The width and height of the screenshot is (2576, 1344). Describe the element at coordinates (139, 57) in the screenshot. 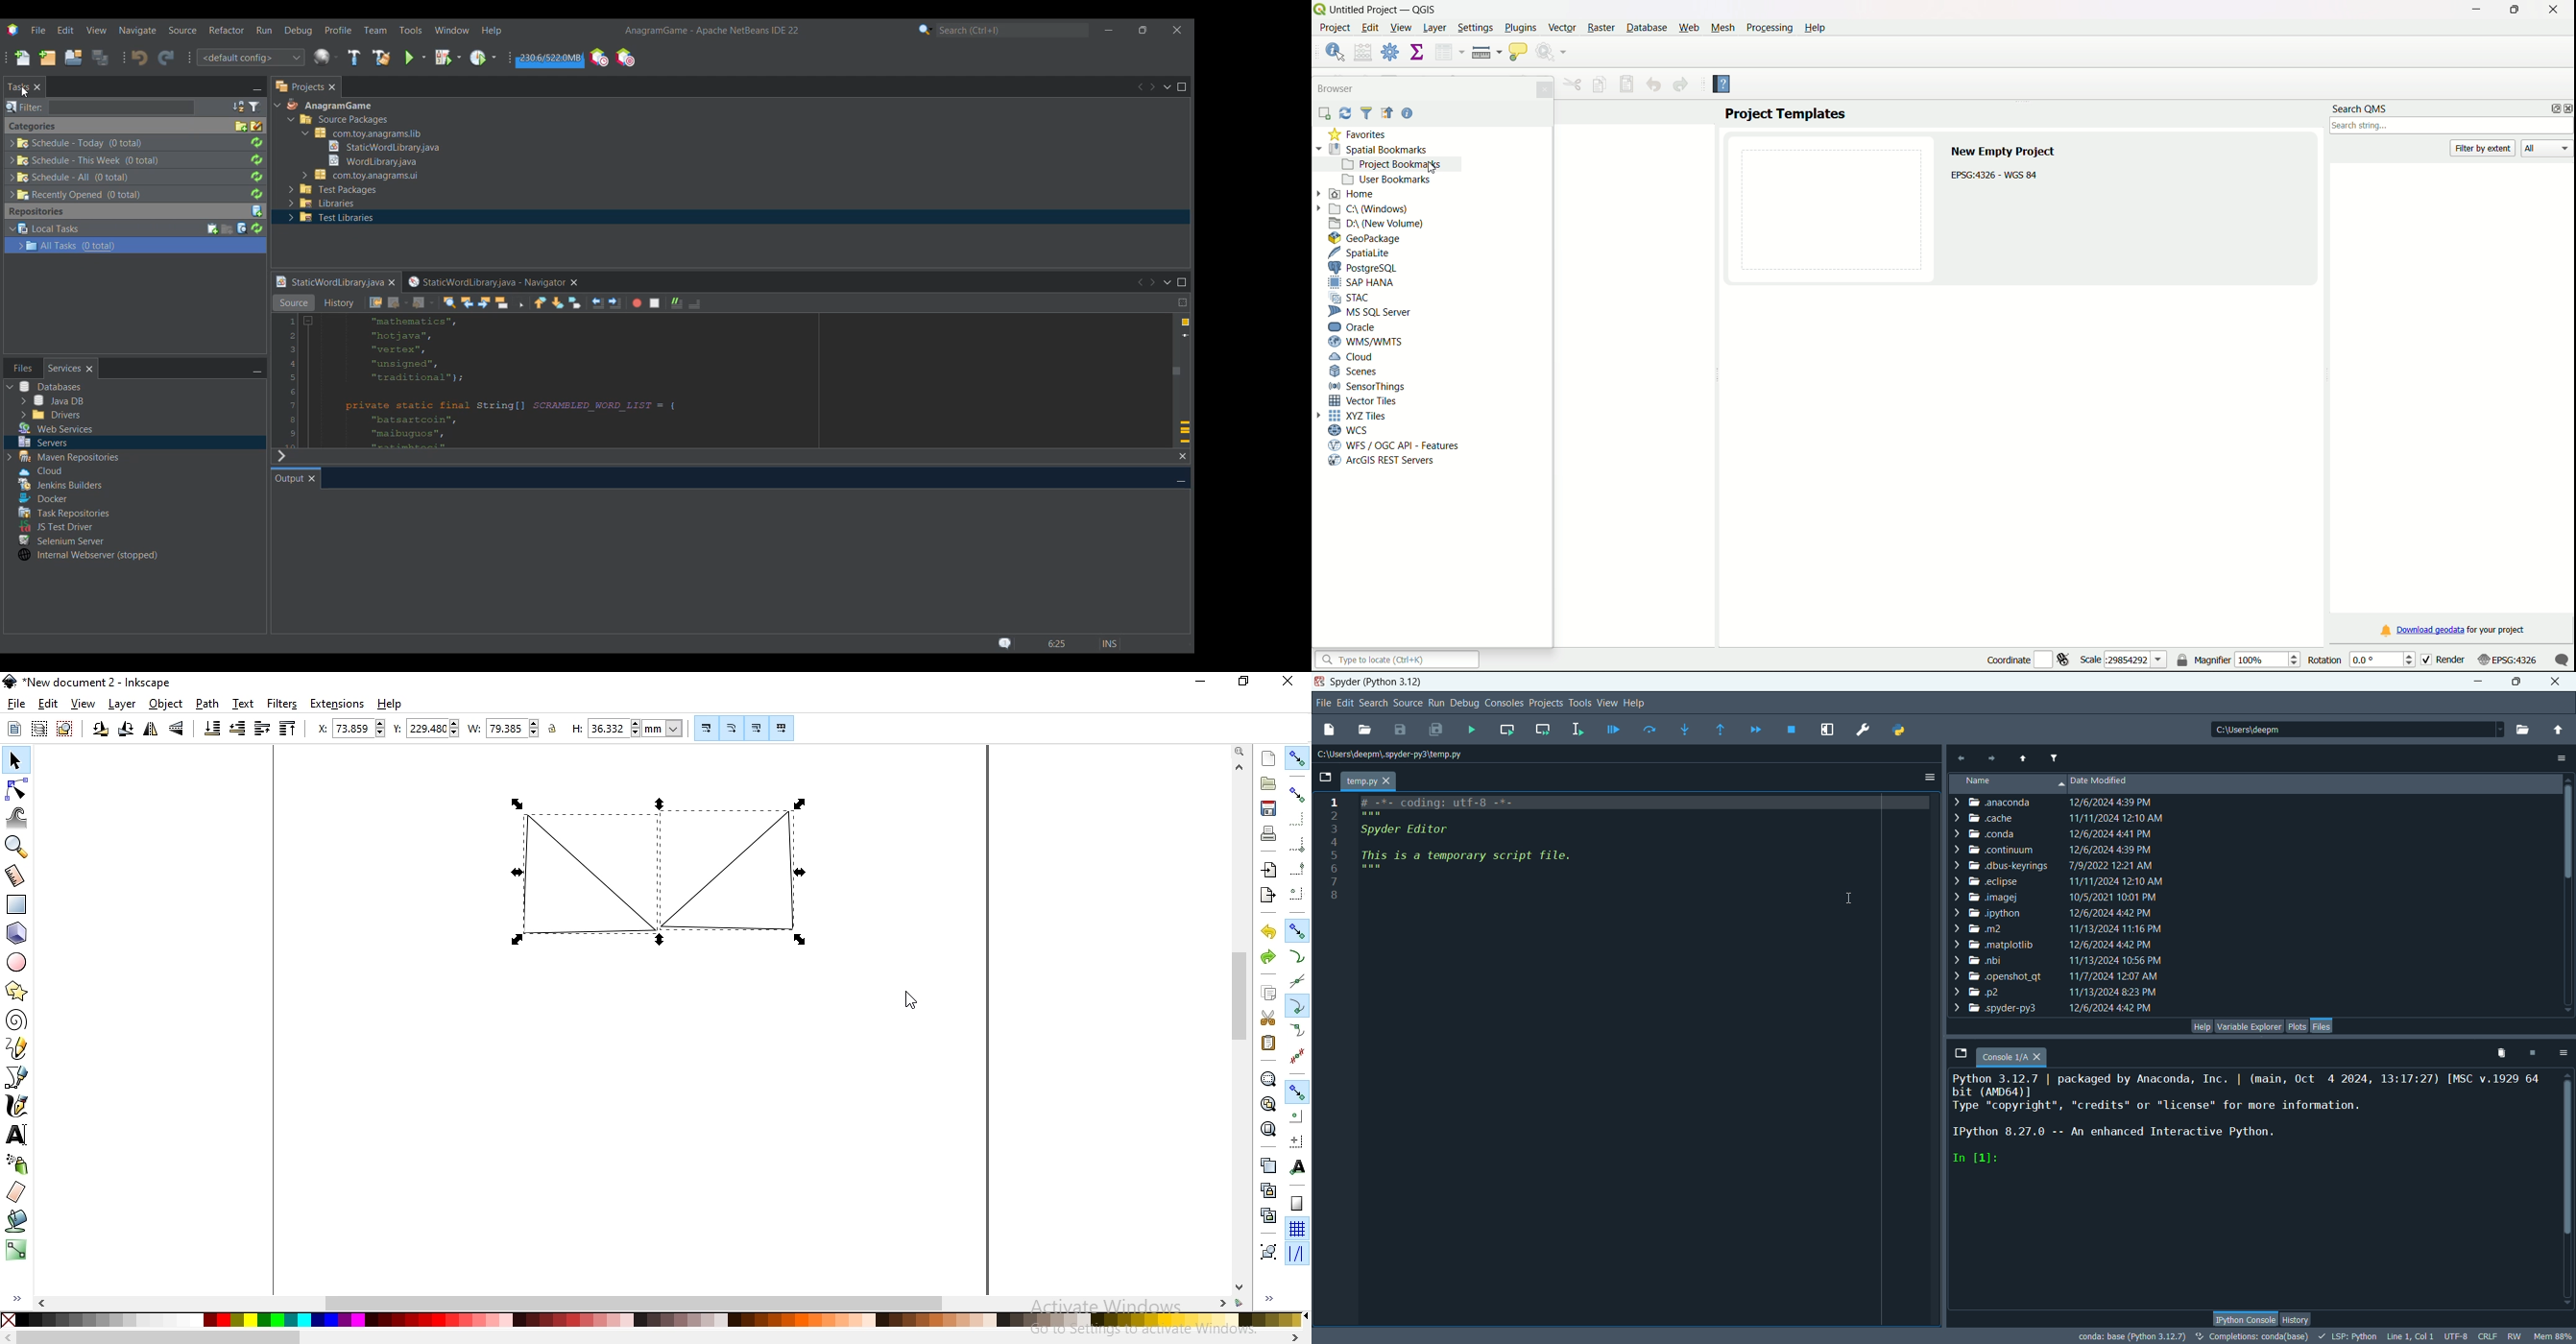

I see `Undo` at that location.